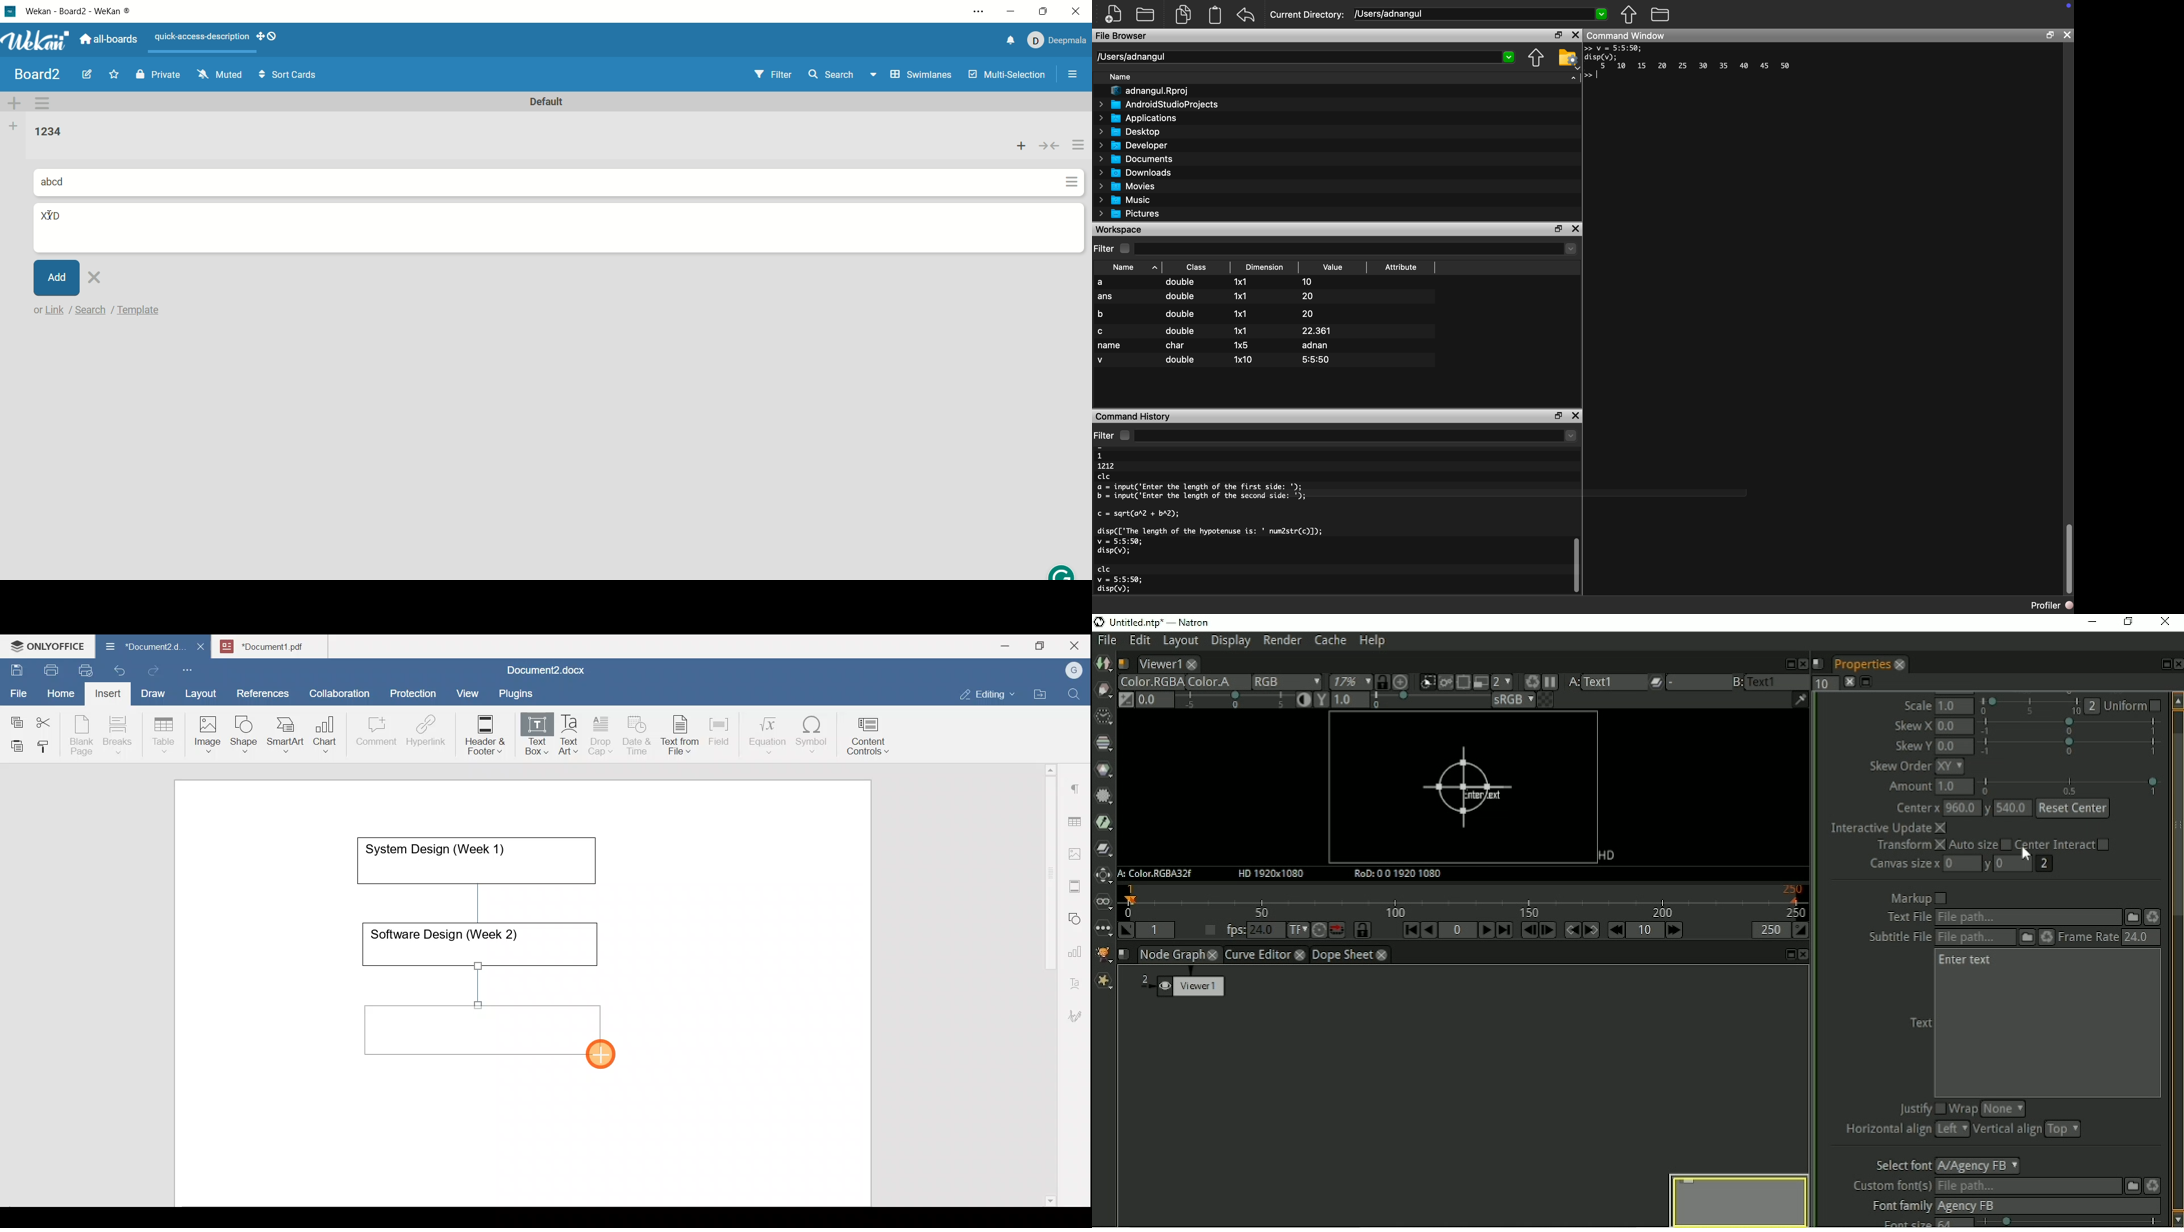 The width and height of the screenshot is (2184, 1232). I want to click on muted, so click(224, 74).